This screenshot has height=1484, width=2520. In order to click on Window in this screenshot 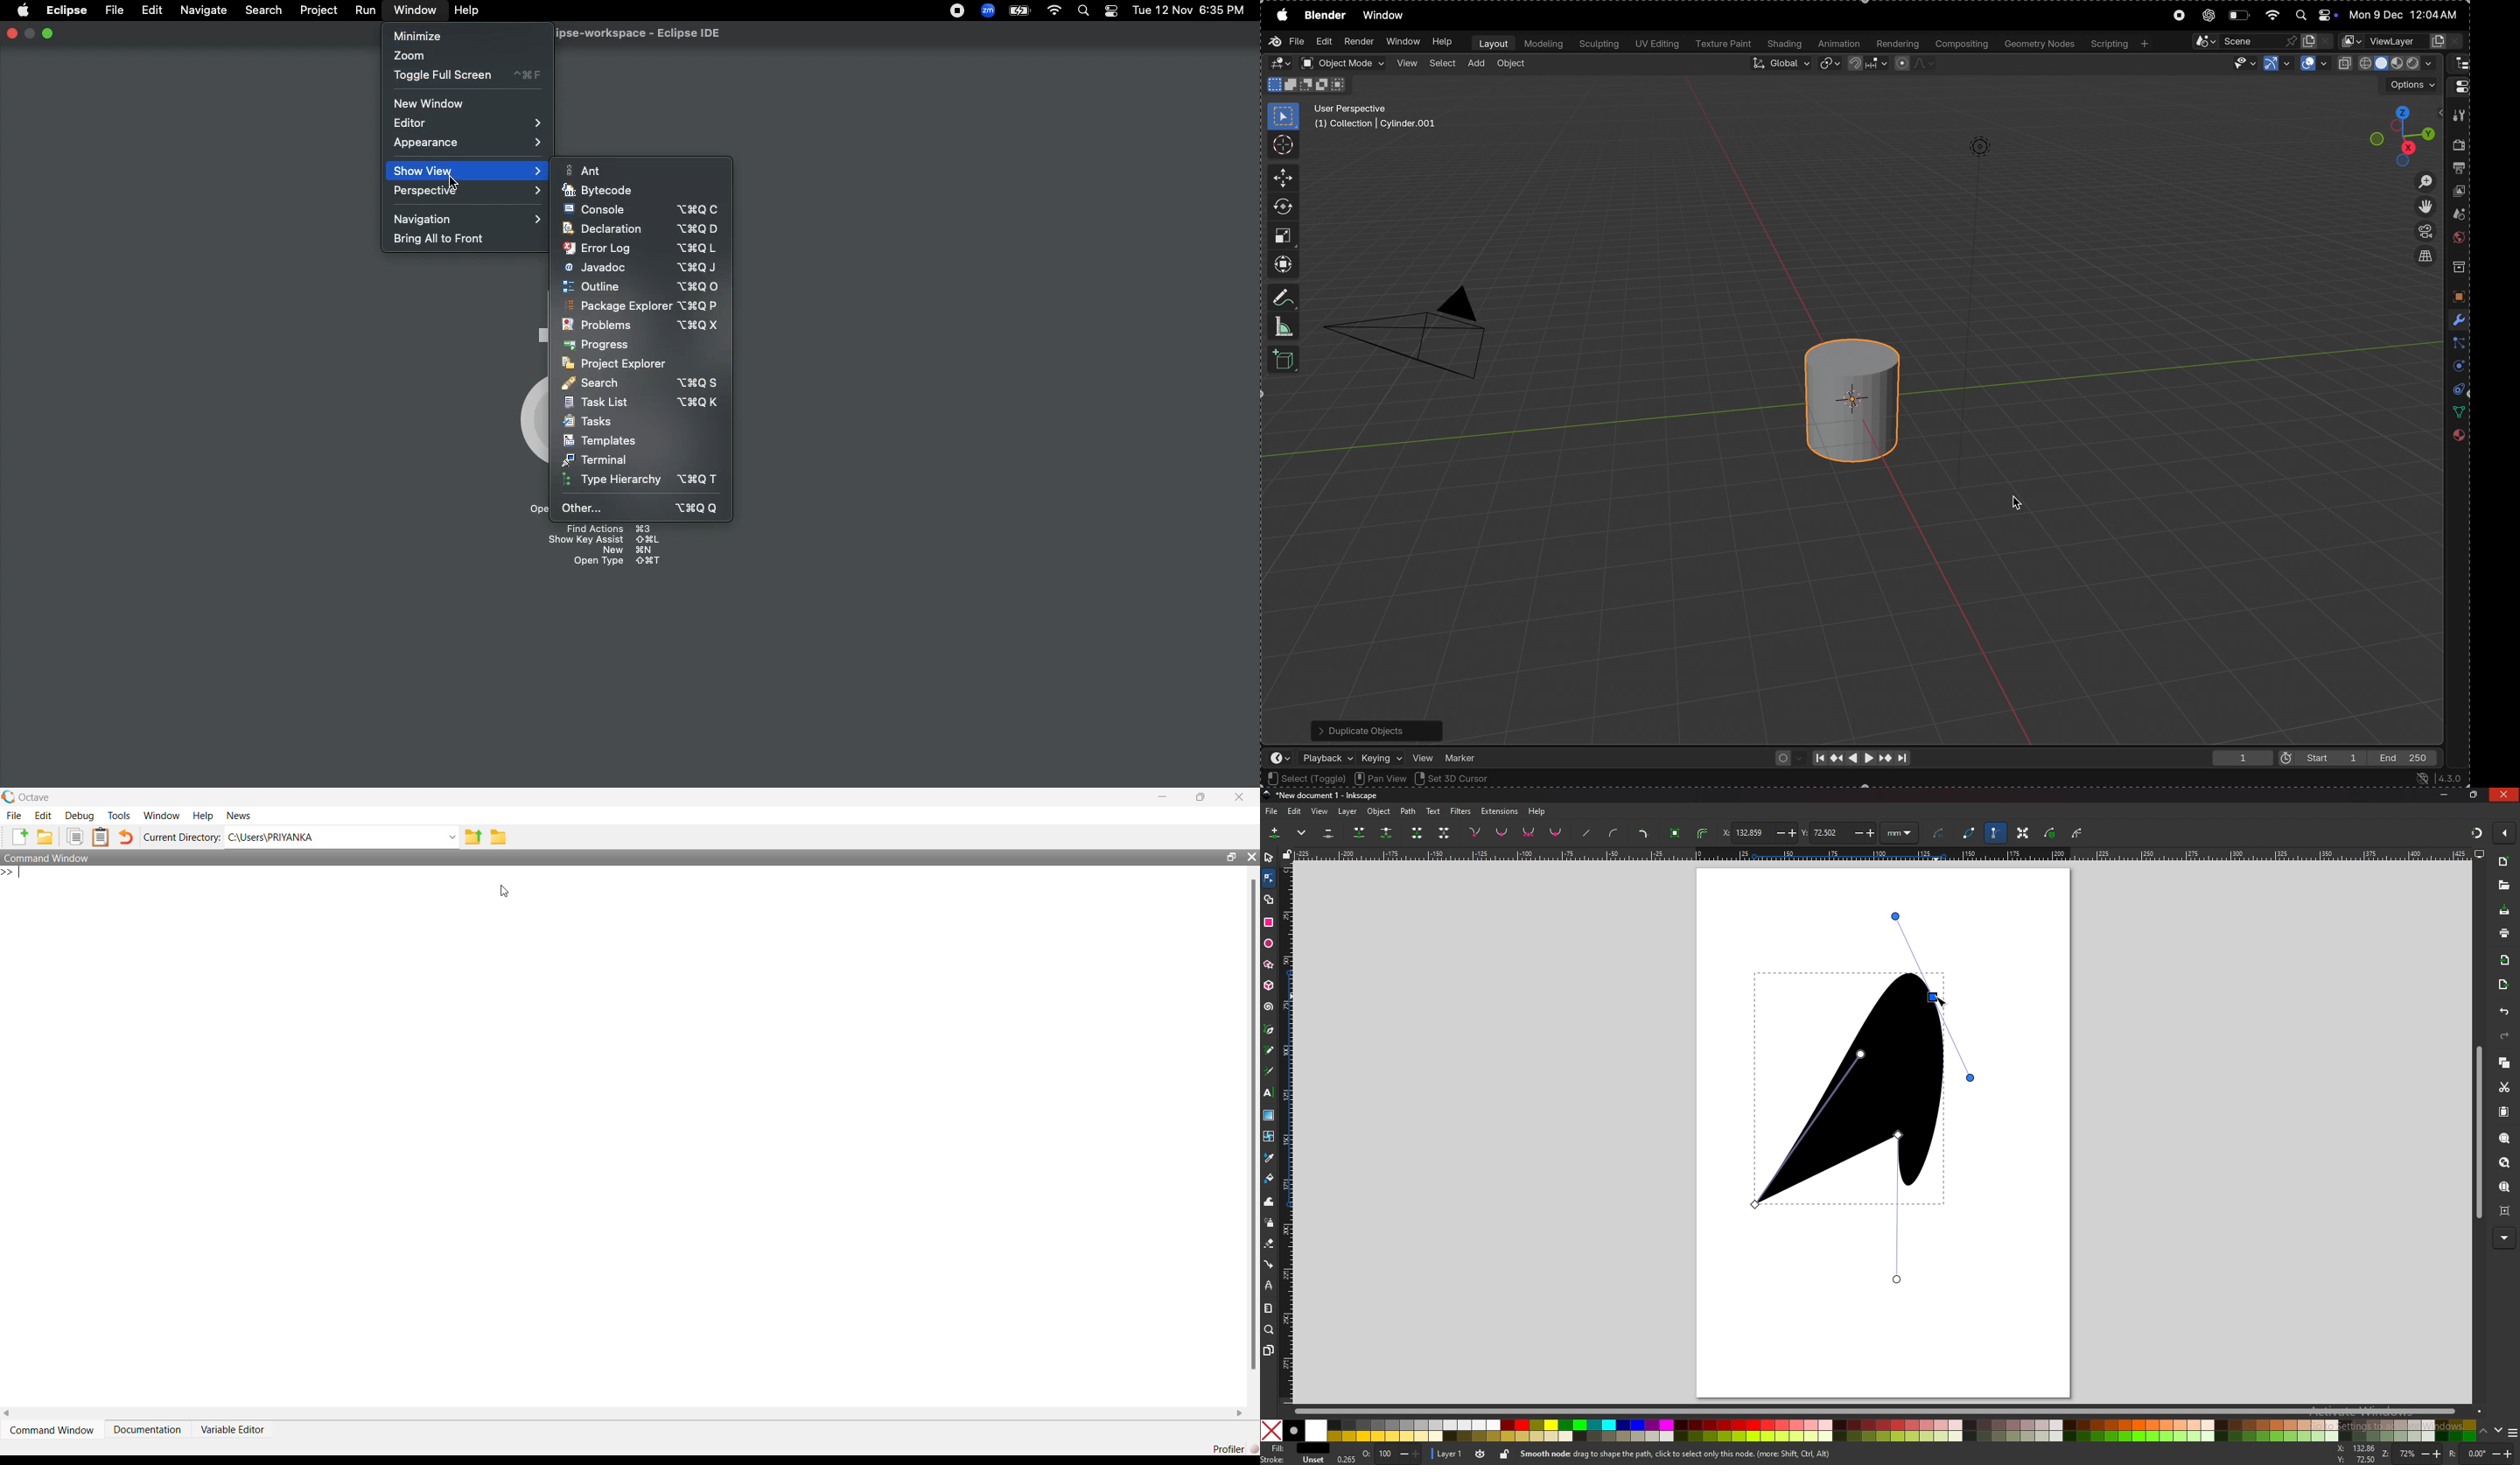, I will do `click(1402, 42)`.